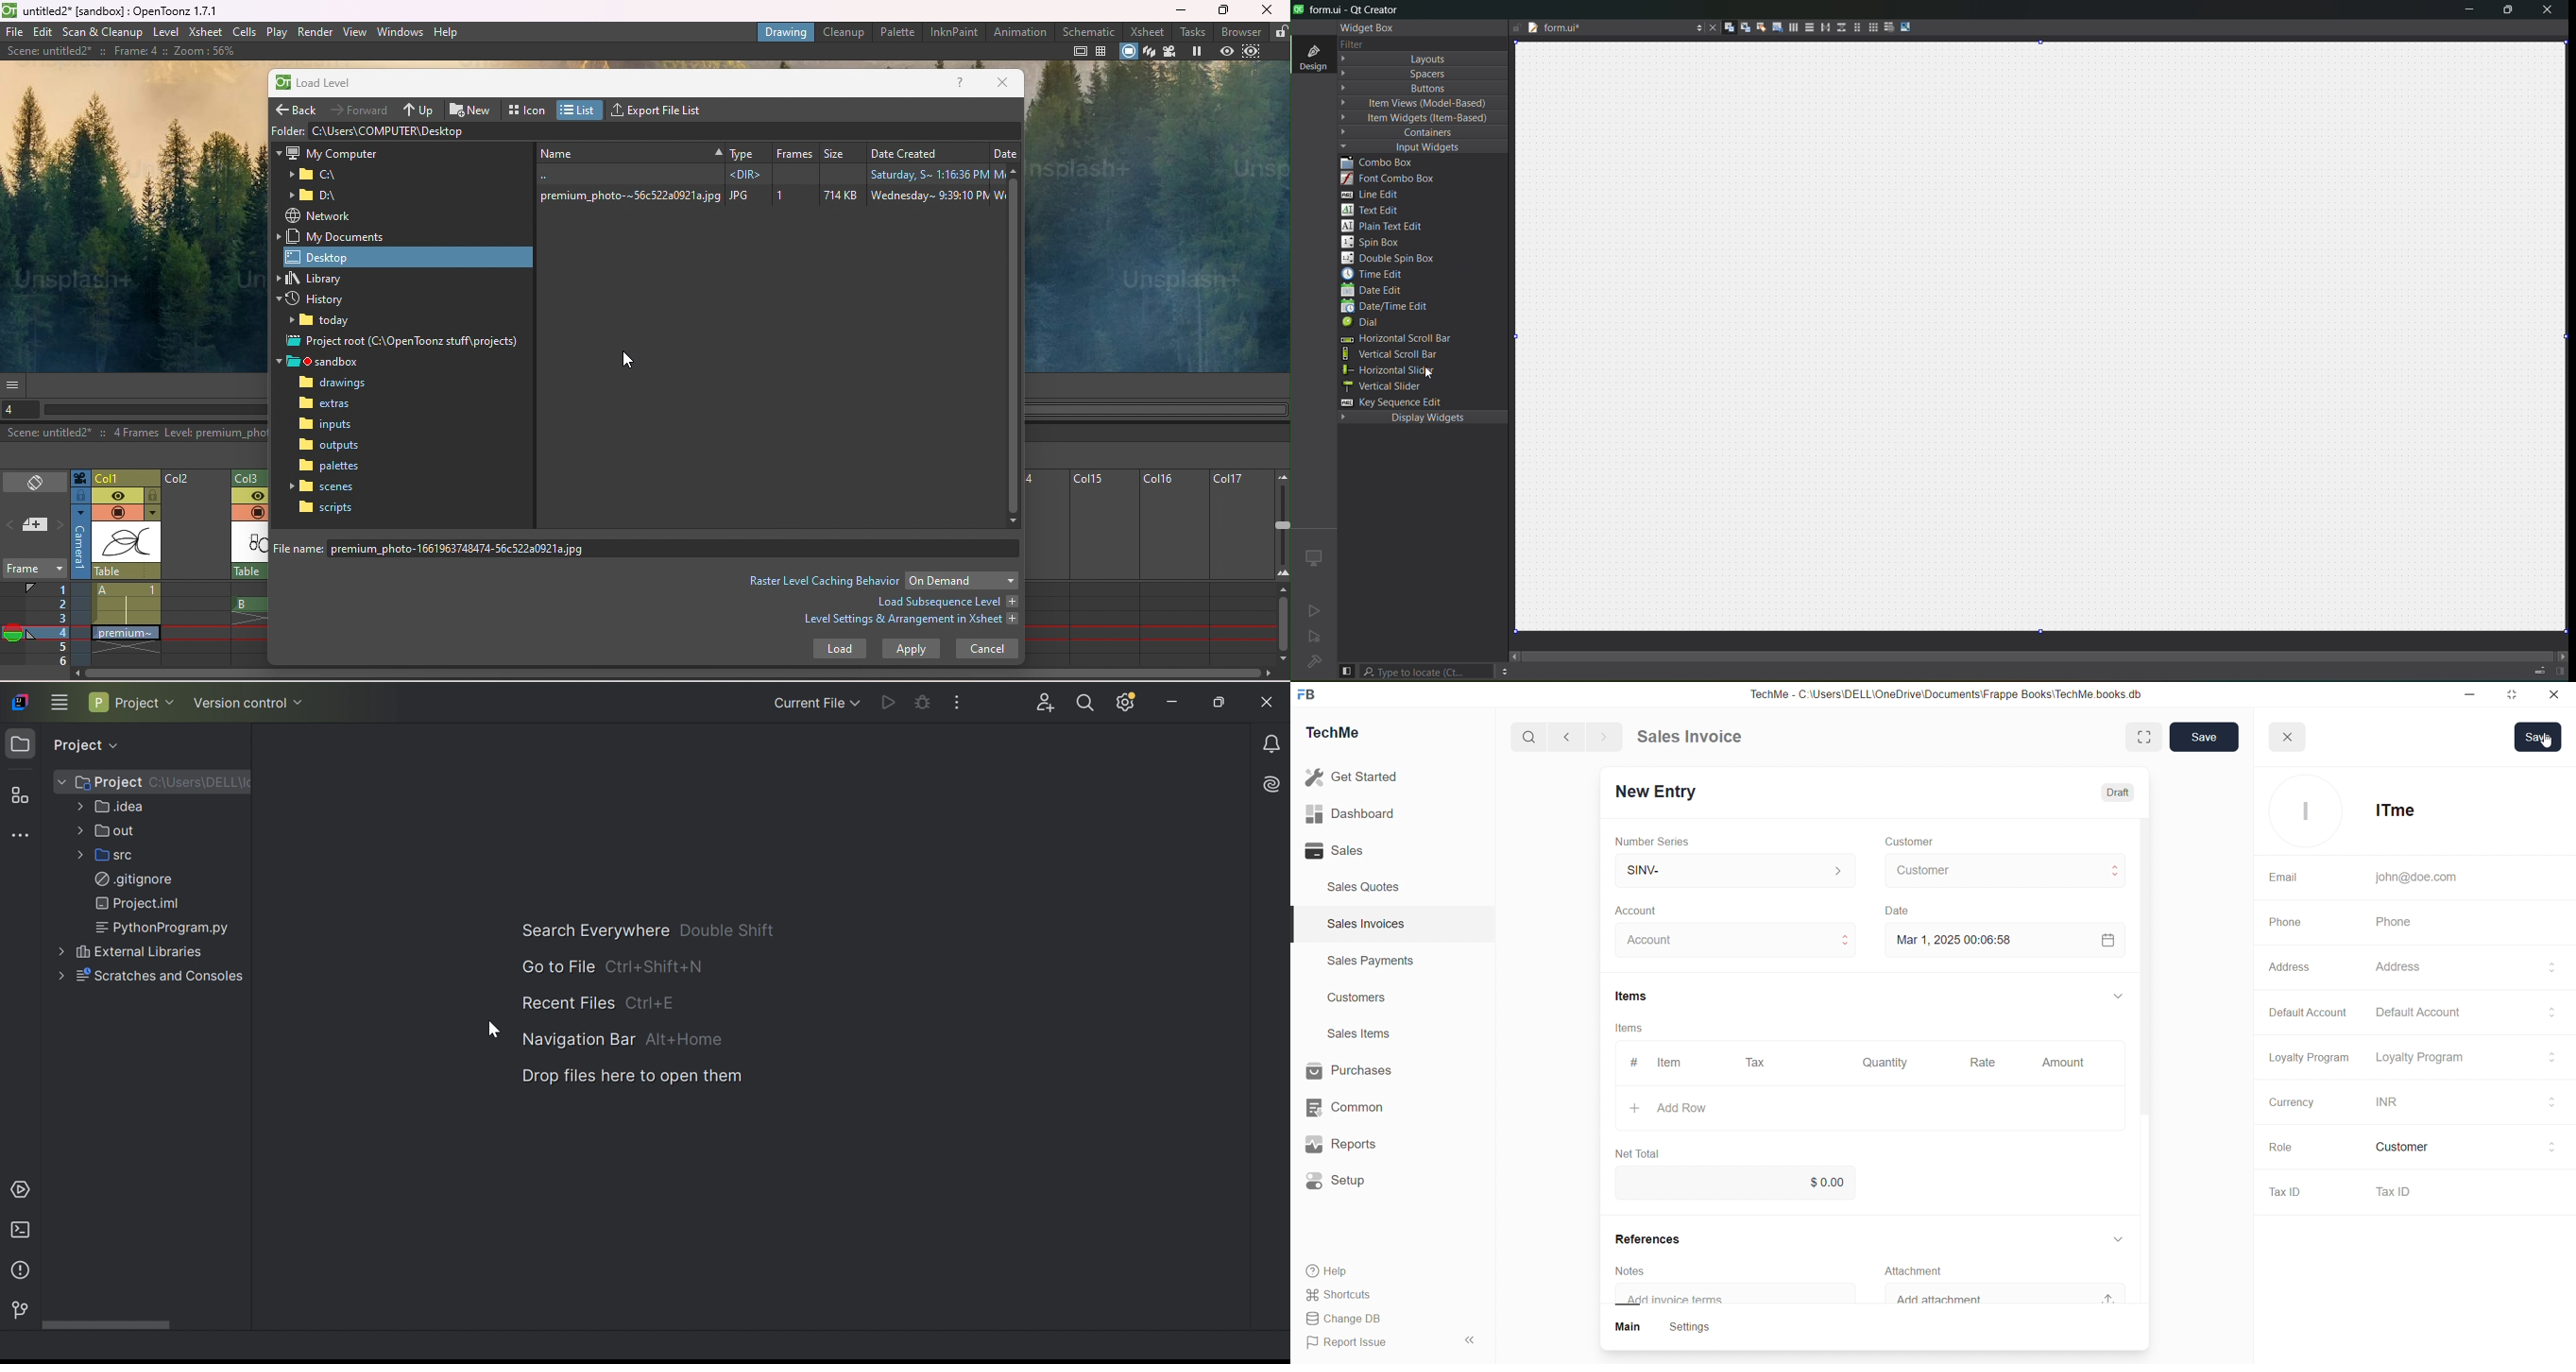 This screenshot has width=2576, height=1372. What do you see at coordinates (2102, 1293) in the screenshot?
I see `Add Attachment button` at bounding box center [2102, 1293].